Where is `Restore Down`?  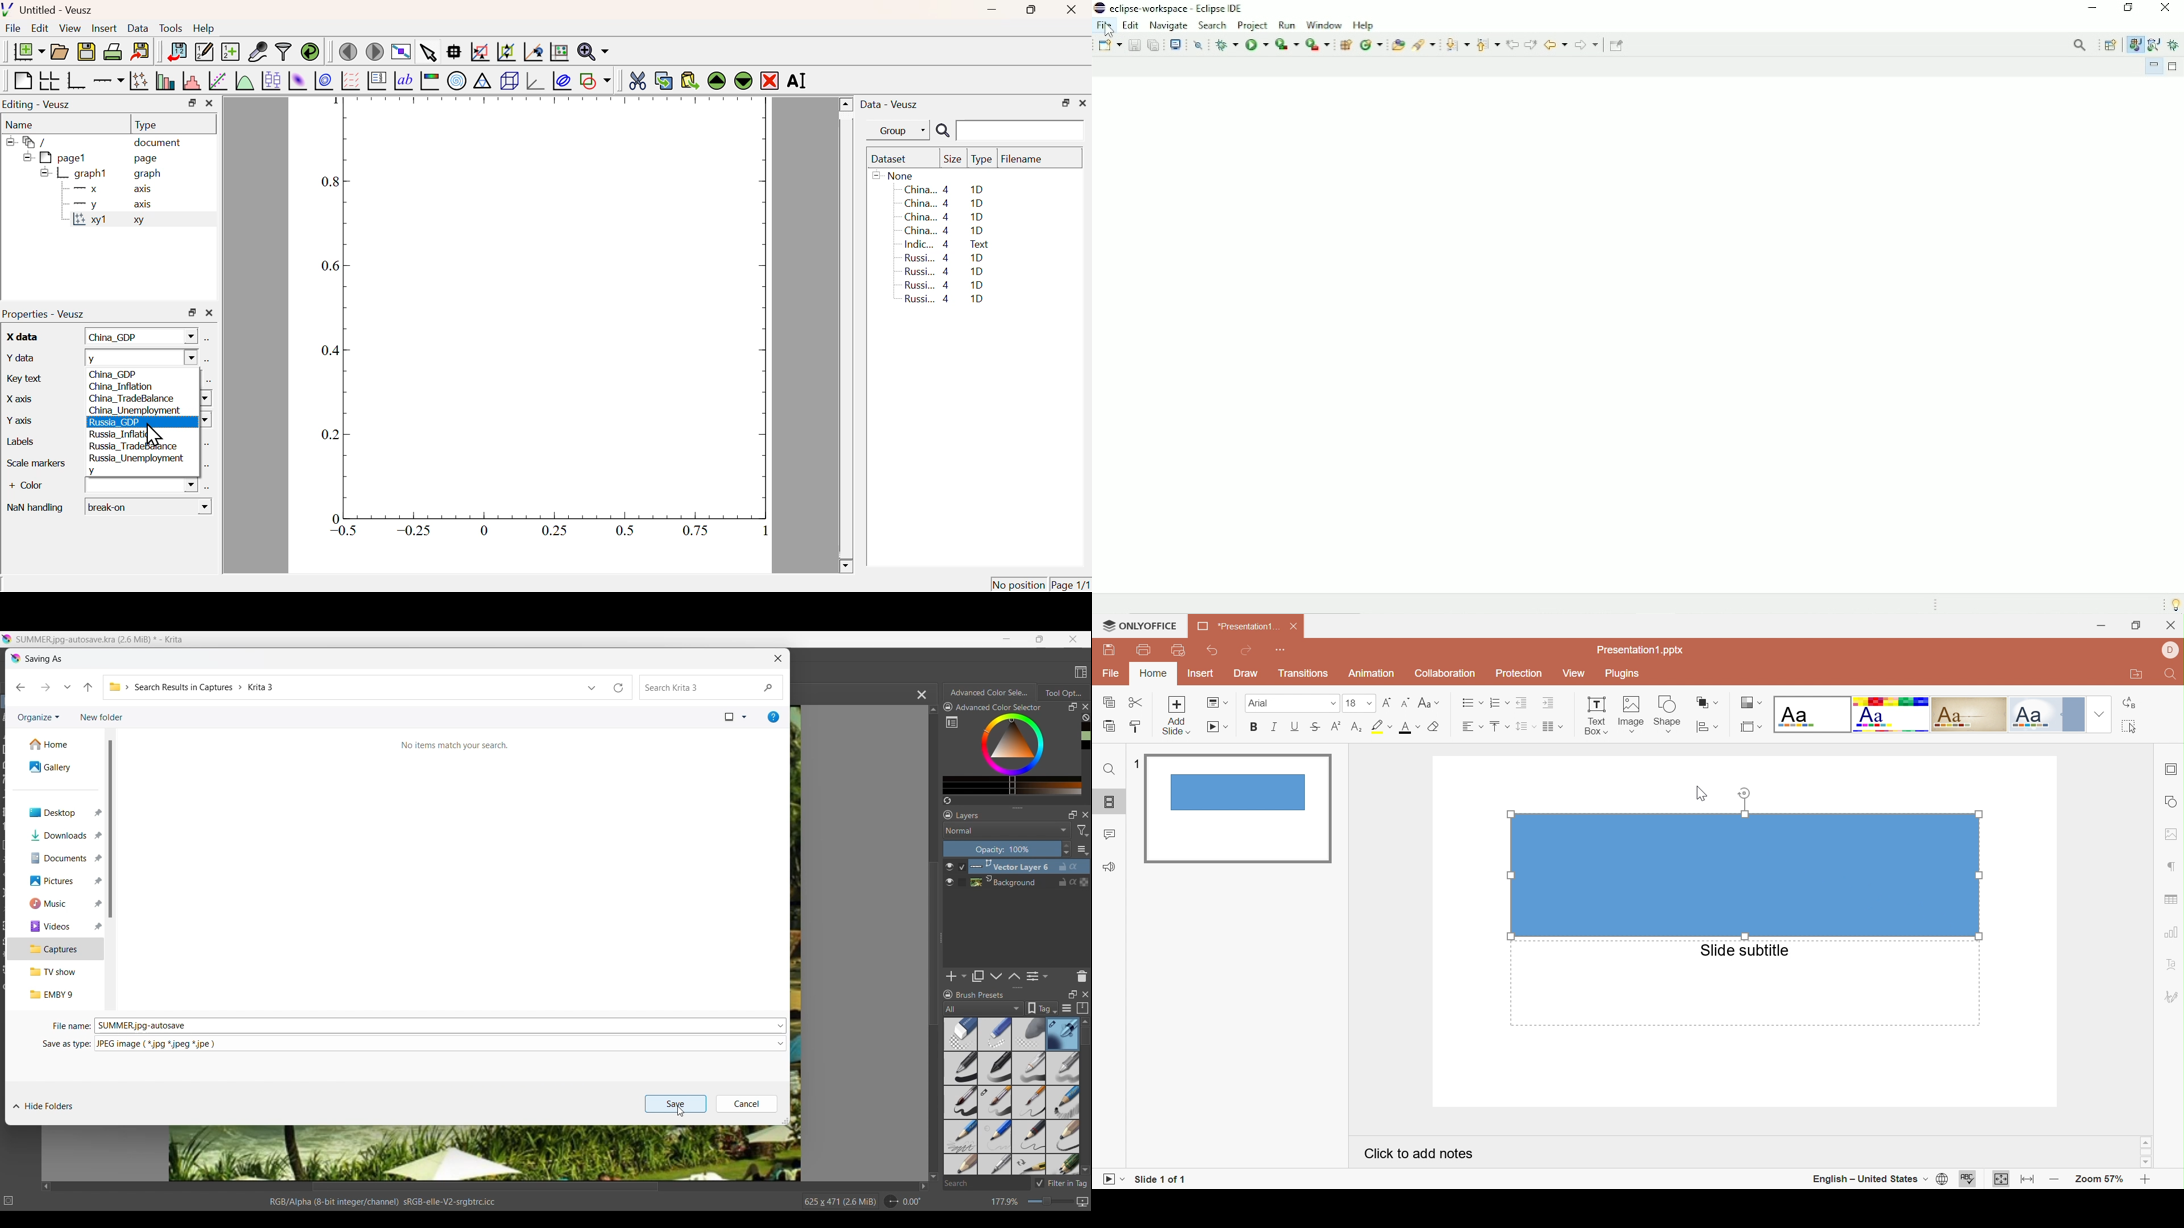 Restore Down is located at coordinates (192, 313).